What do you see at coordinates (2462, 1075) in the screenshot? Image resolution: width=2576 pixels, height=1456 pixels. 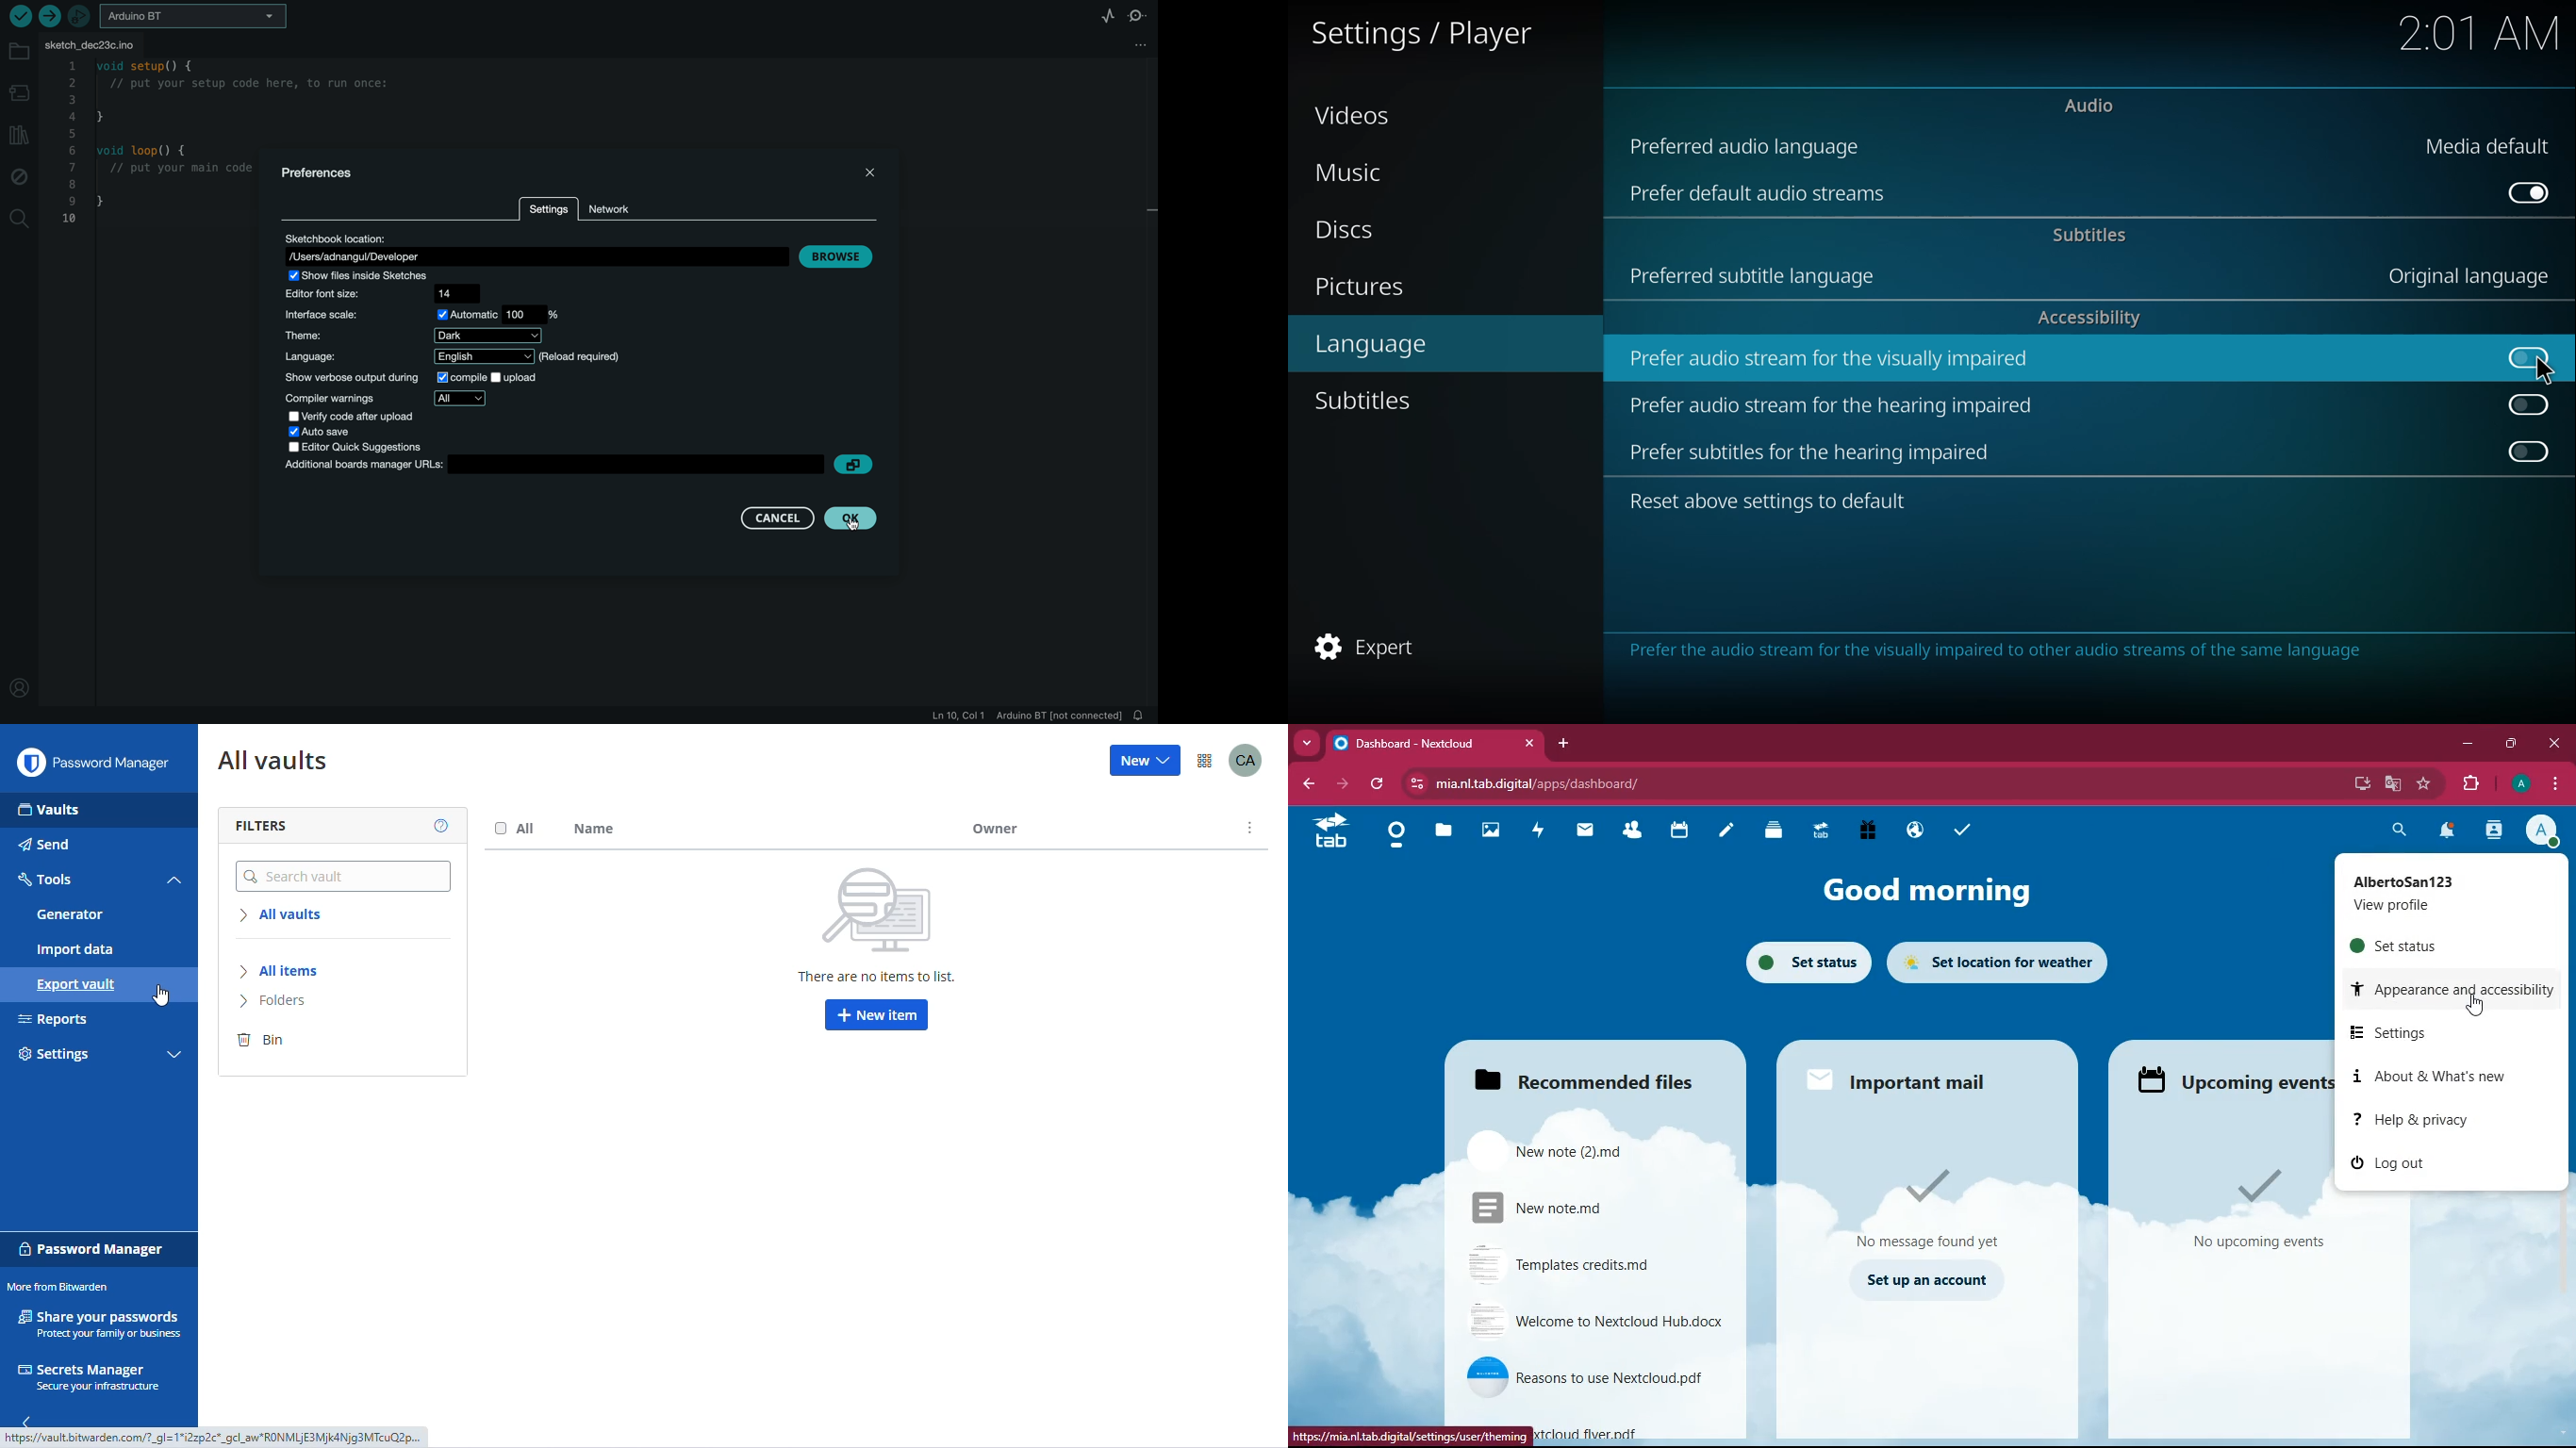 I see `about` at bounding box center [2462, 1075].